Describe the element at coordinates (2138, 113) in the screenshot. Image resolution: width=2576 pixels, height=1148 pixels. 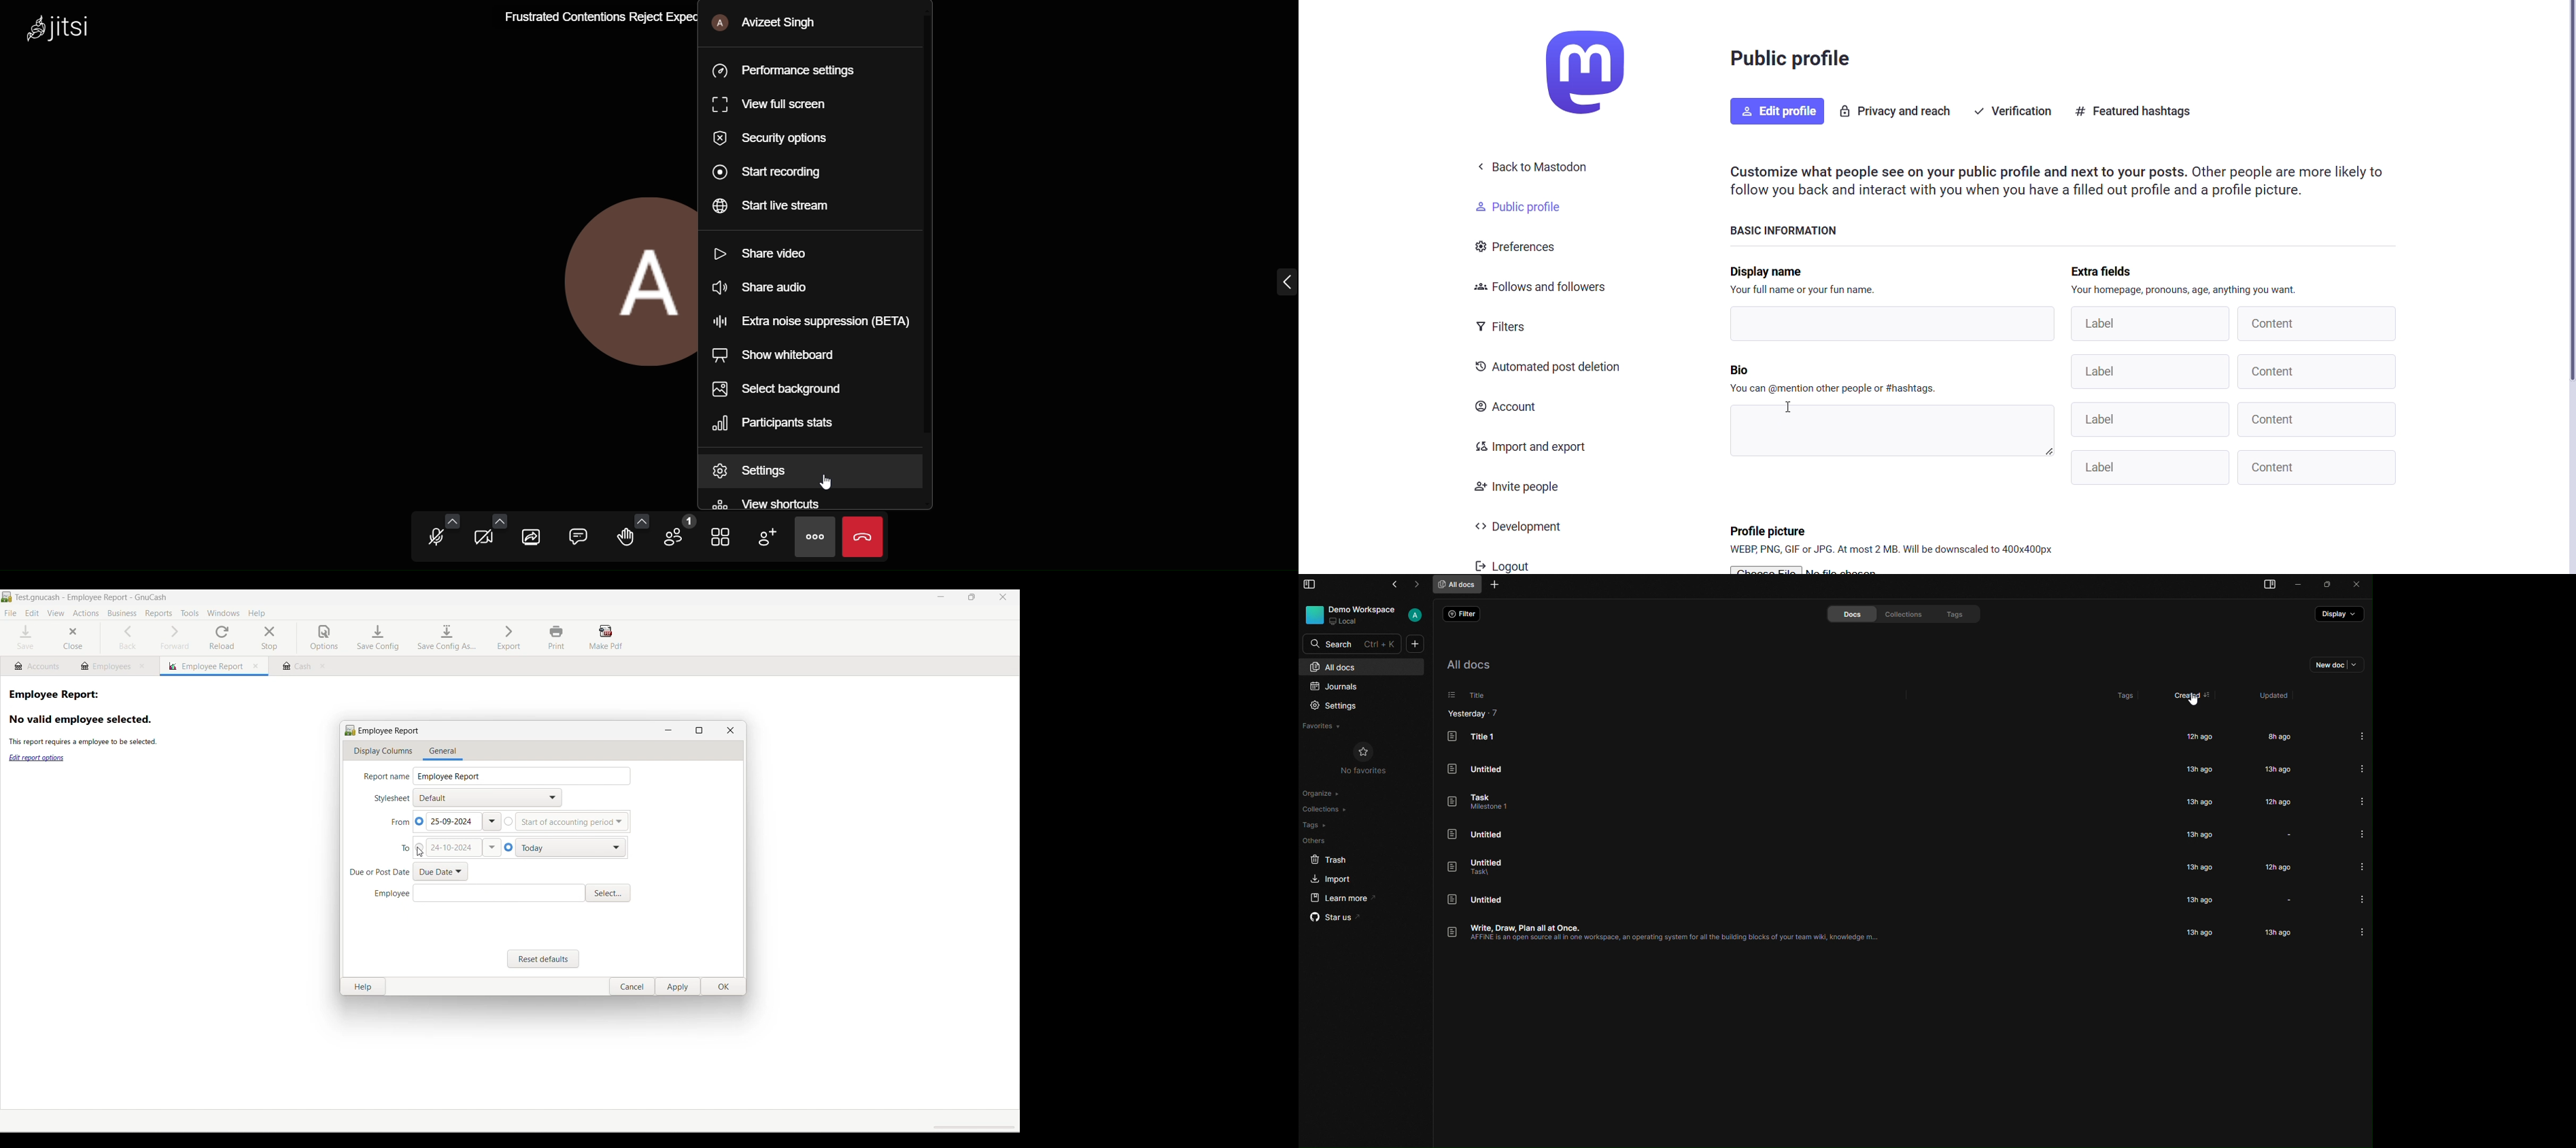
I see `Featured hashtags` at that location.